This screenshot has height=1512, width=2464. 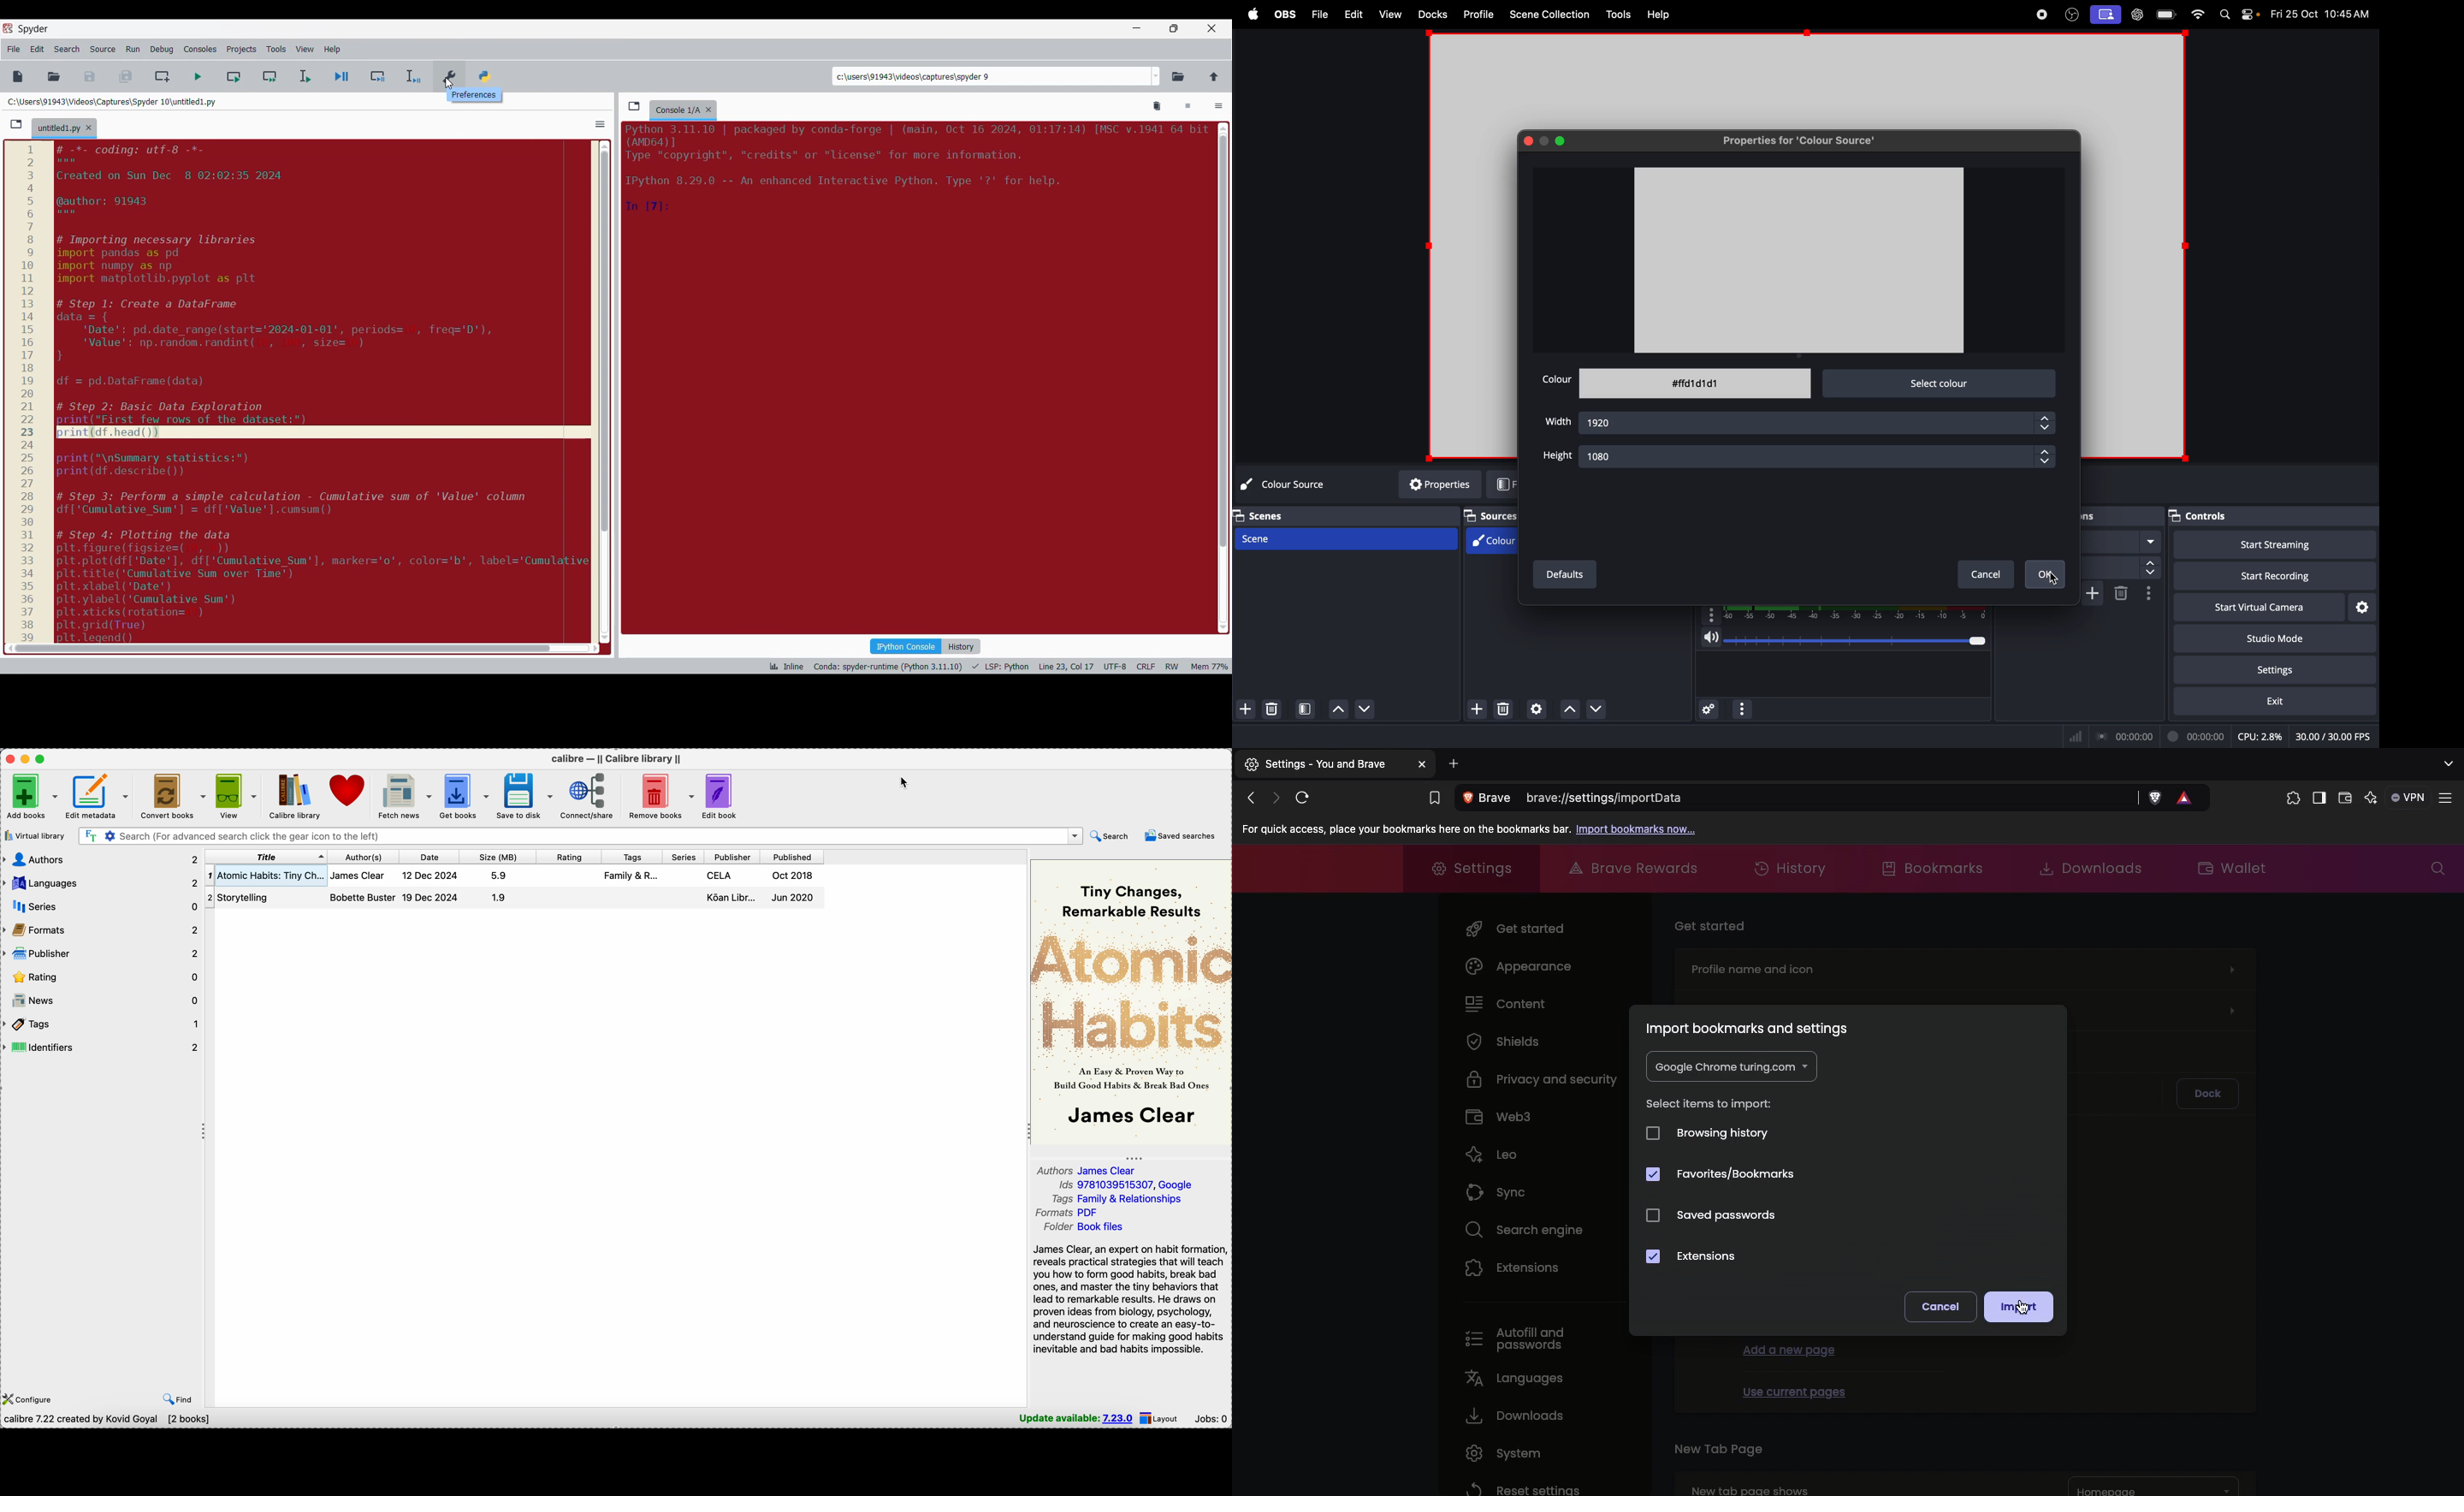 What do you see at coordinates (580, 836) in the screenshot?
I see `search bar` at bounding box center [580, 836].